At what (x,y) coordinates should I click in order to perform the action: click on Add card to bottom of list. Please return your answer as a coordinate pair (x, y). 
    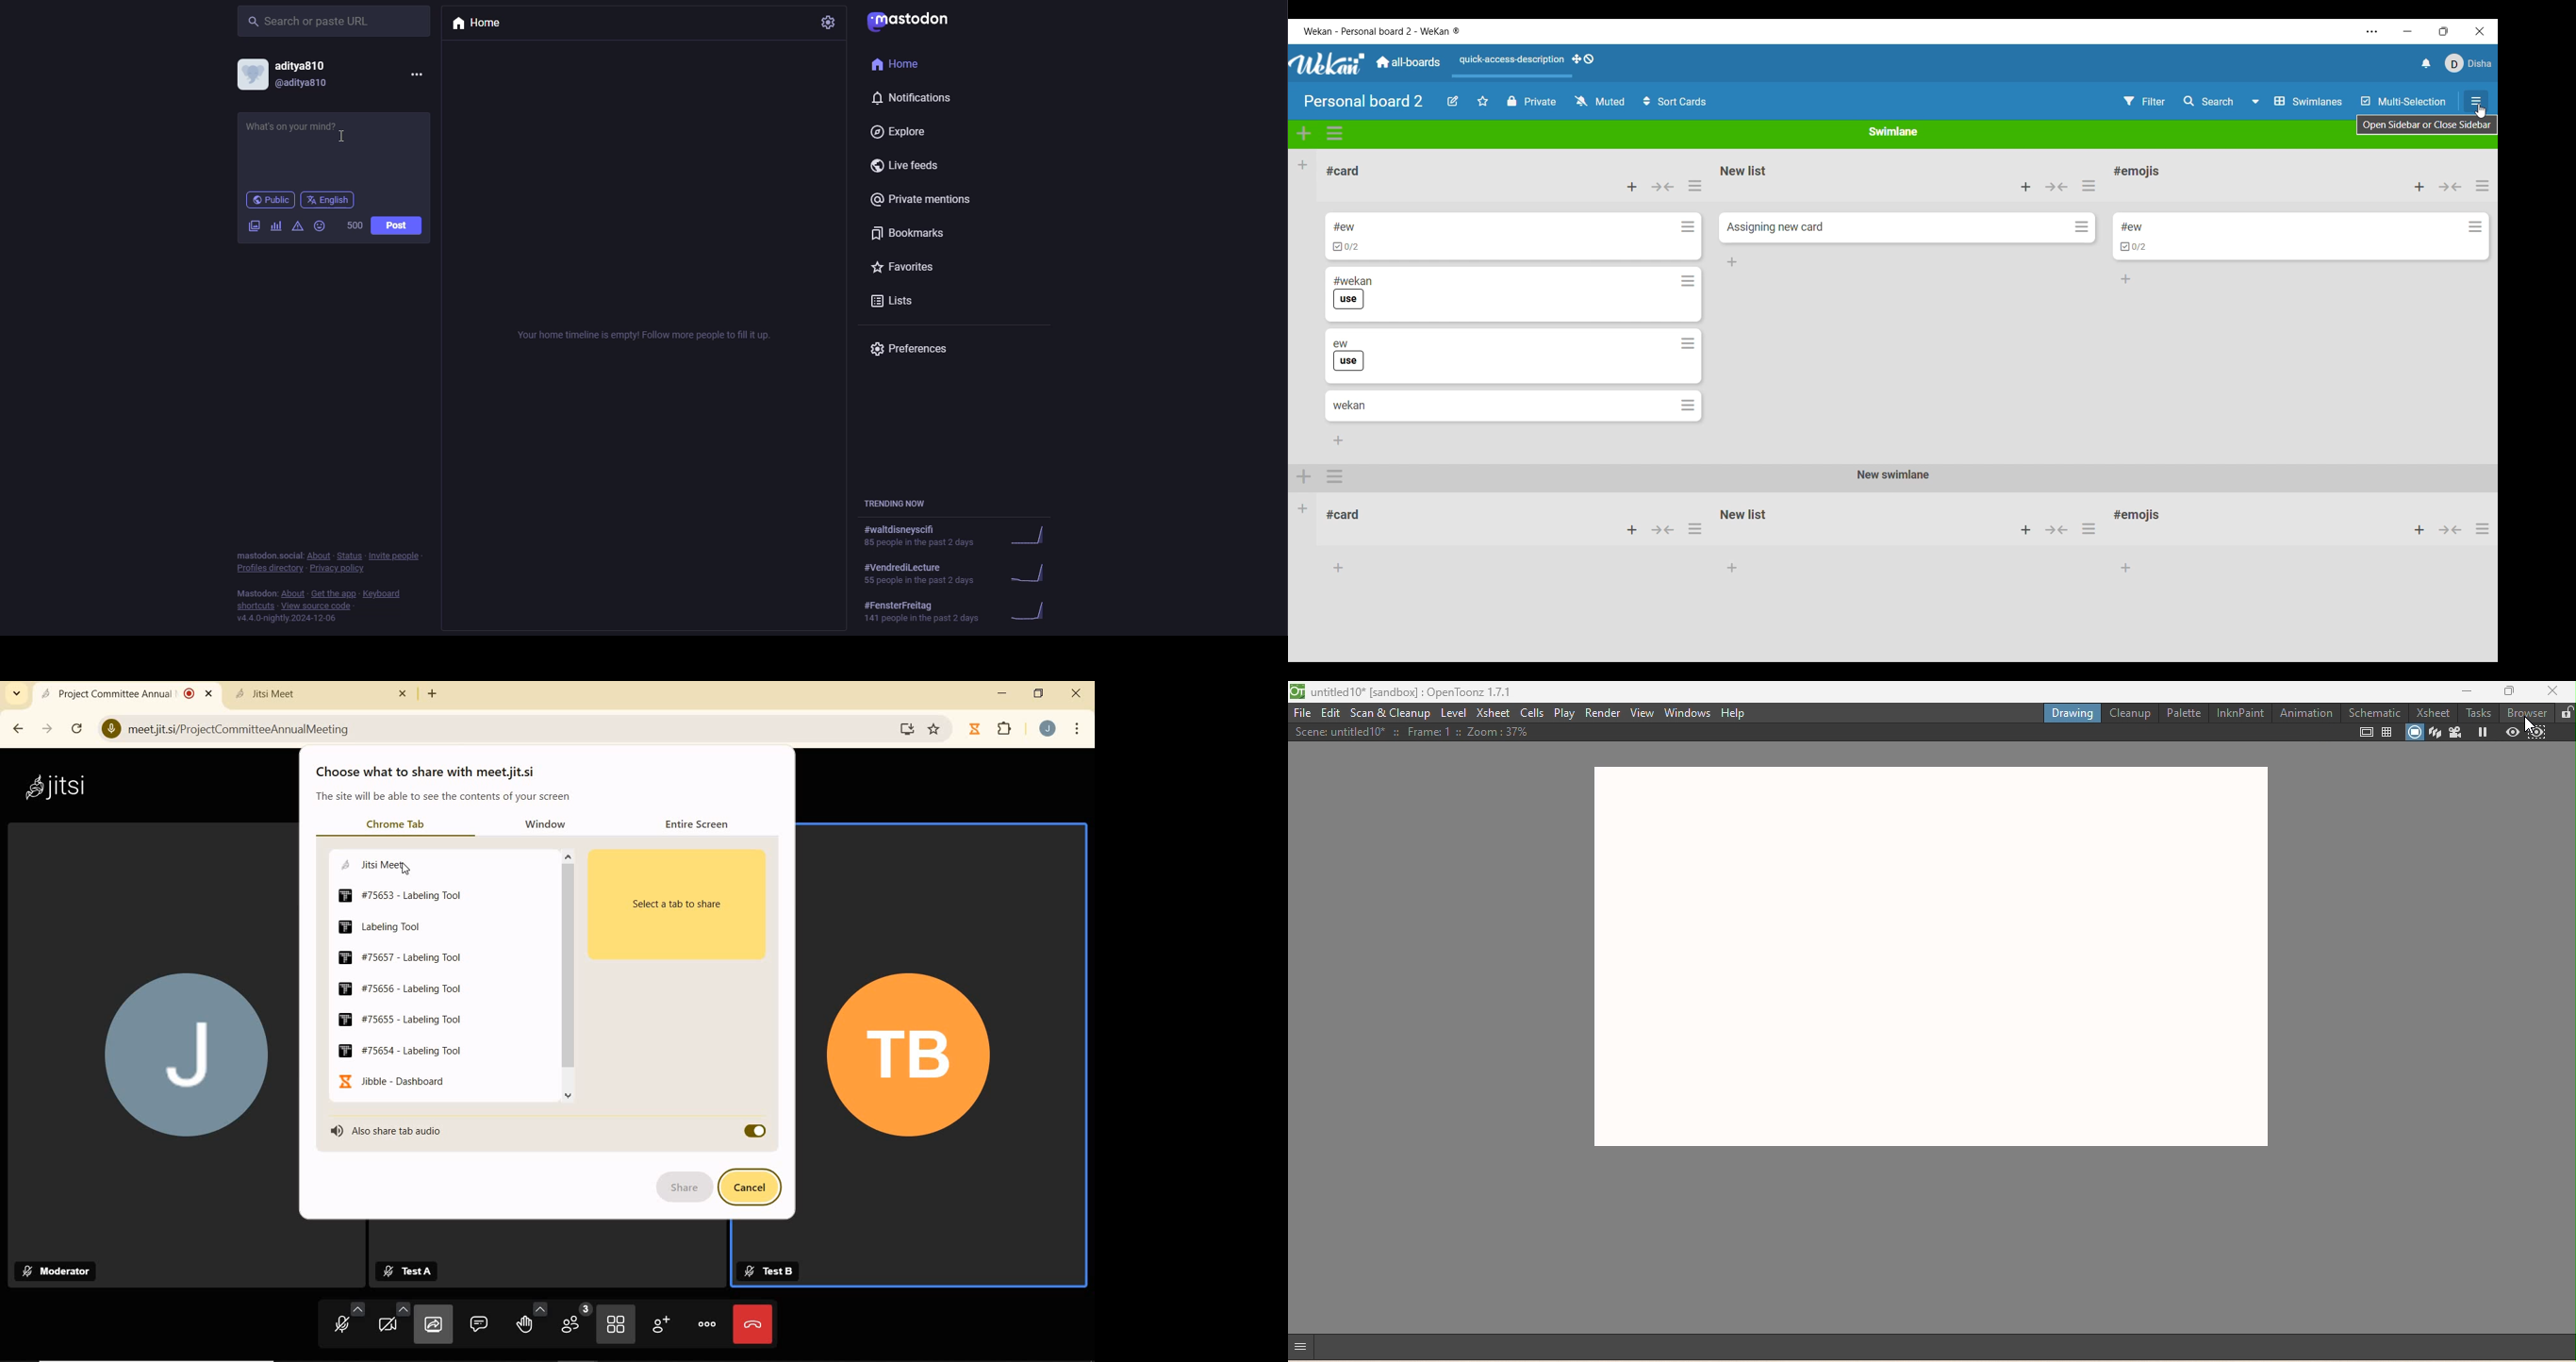
    Looking at the image, I should click on (2126, 279).